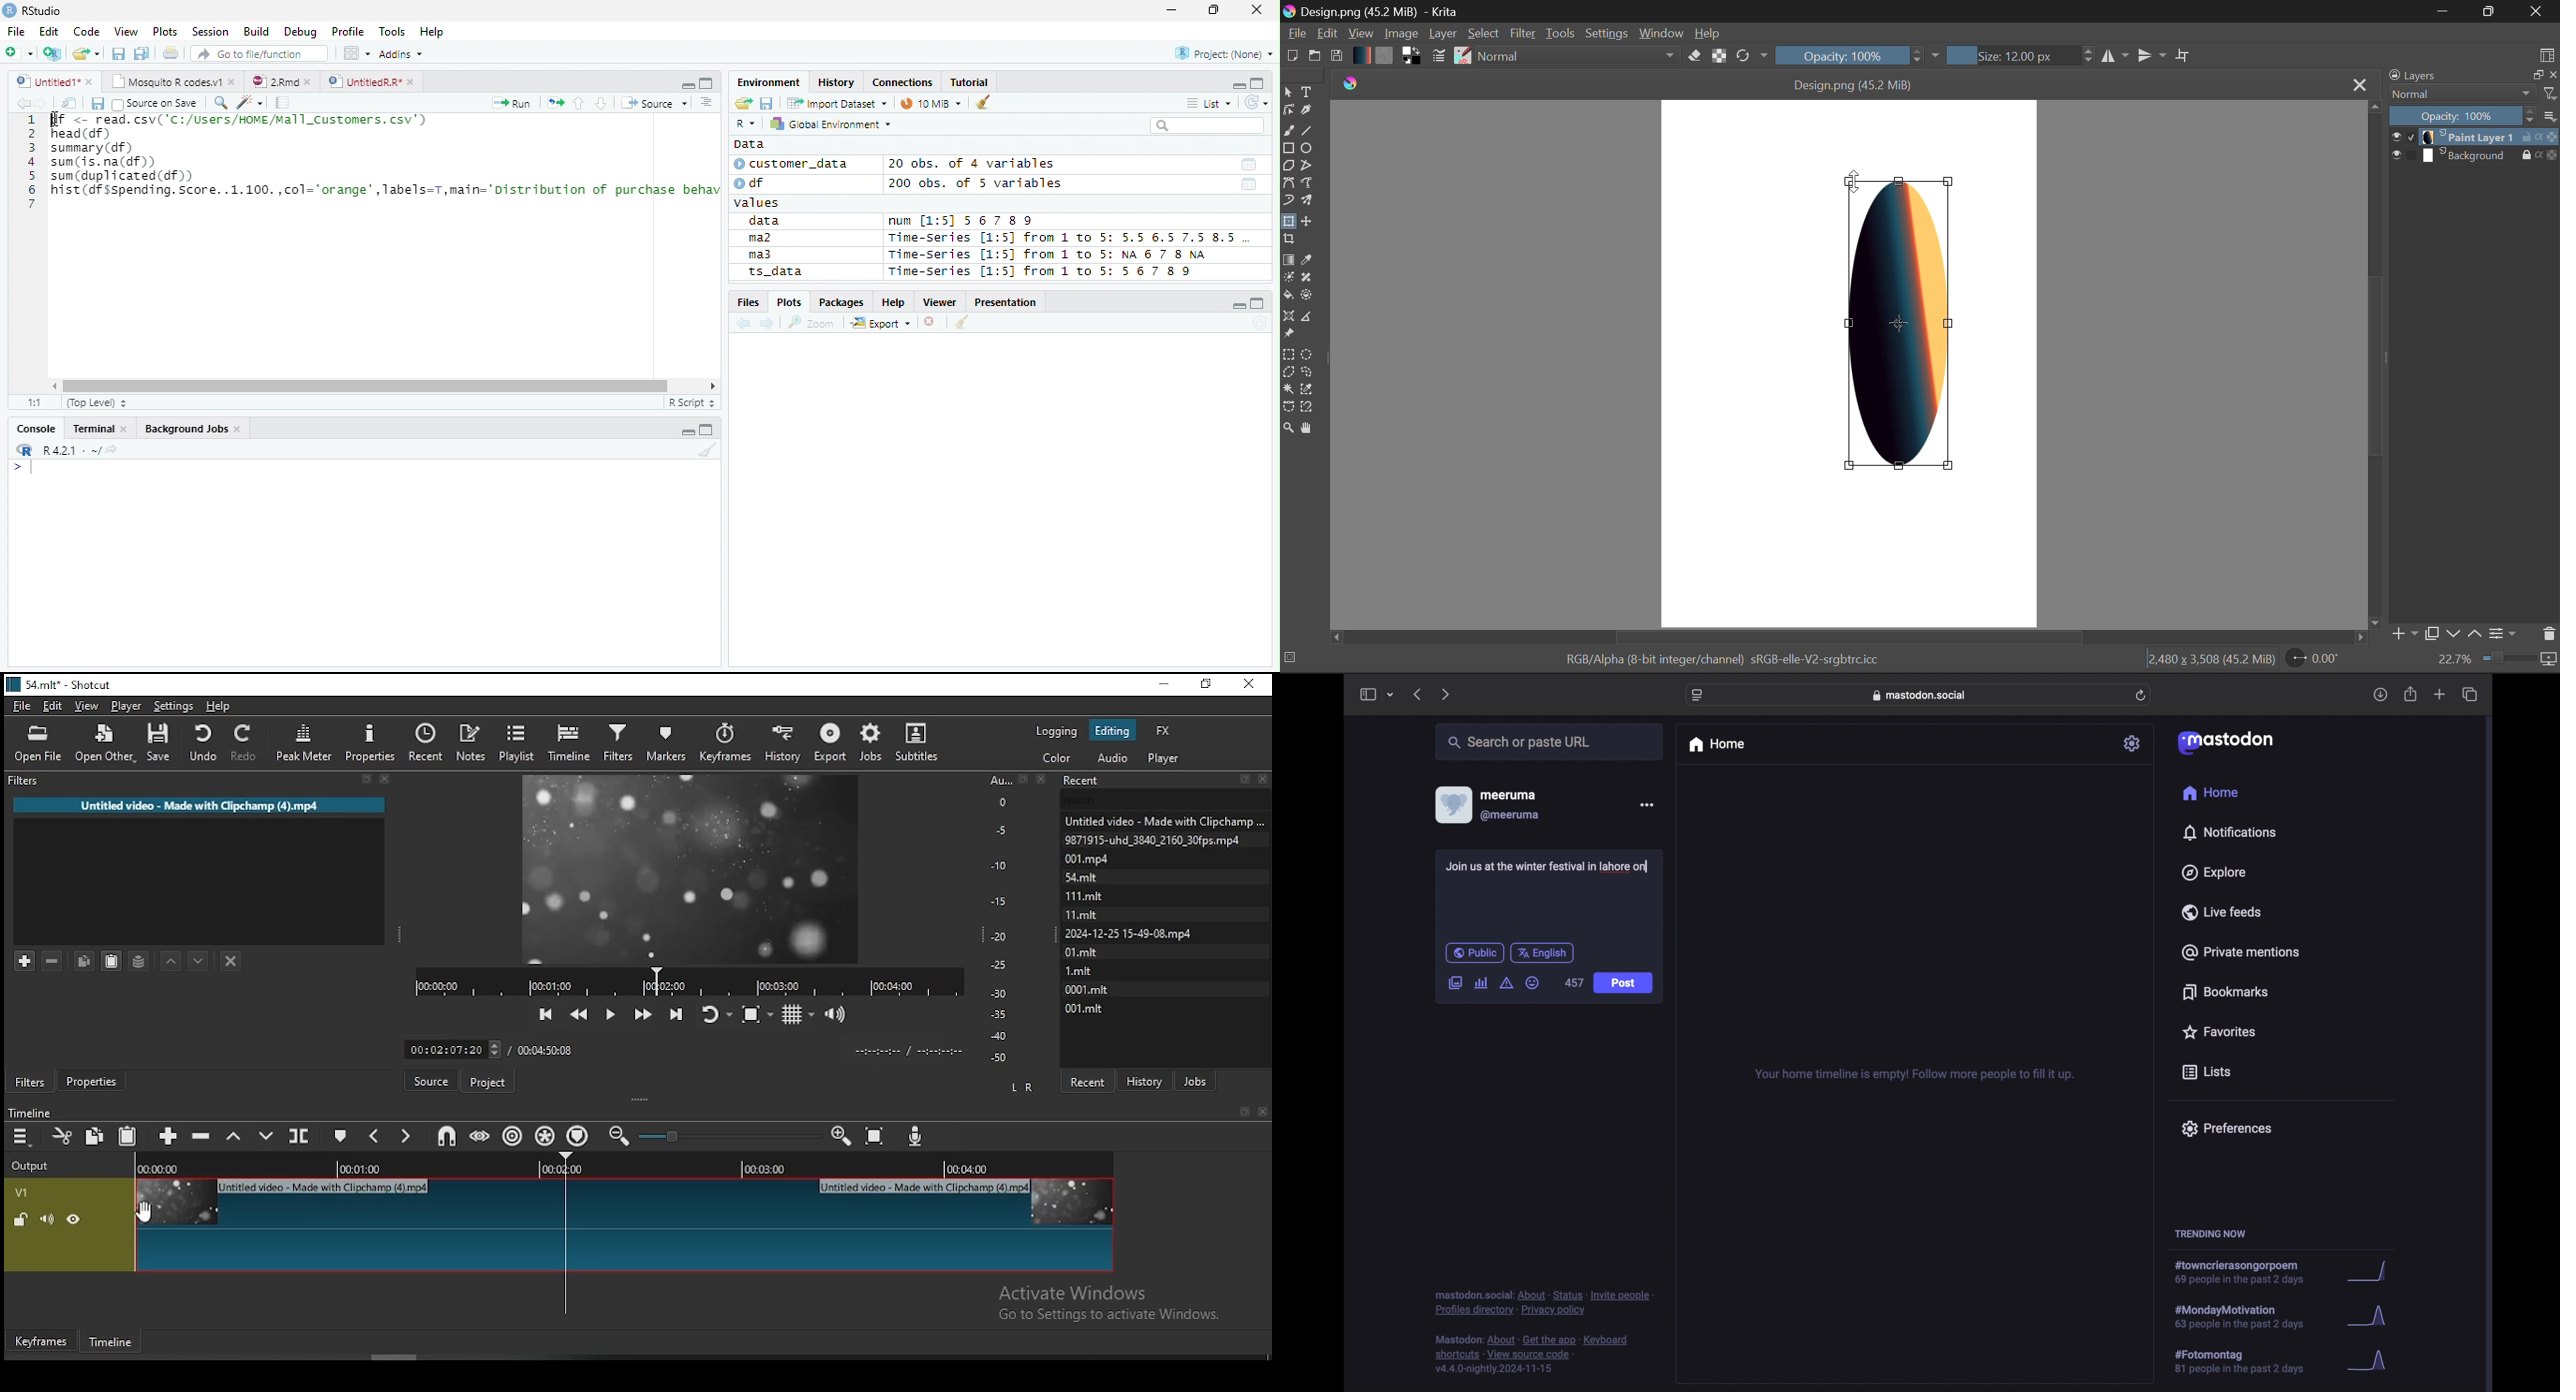 The height and width of the screenshot is (1400, 2576). What do you see at coordinates (1008, 303) in the screenshot?
I see `Presentation` at bounding box center [1008, 303].